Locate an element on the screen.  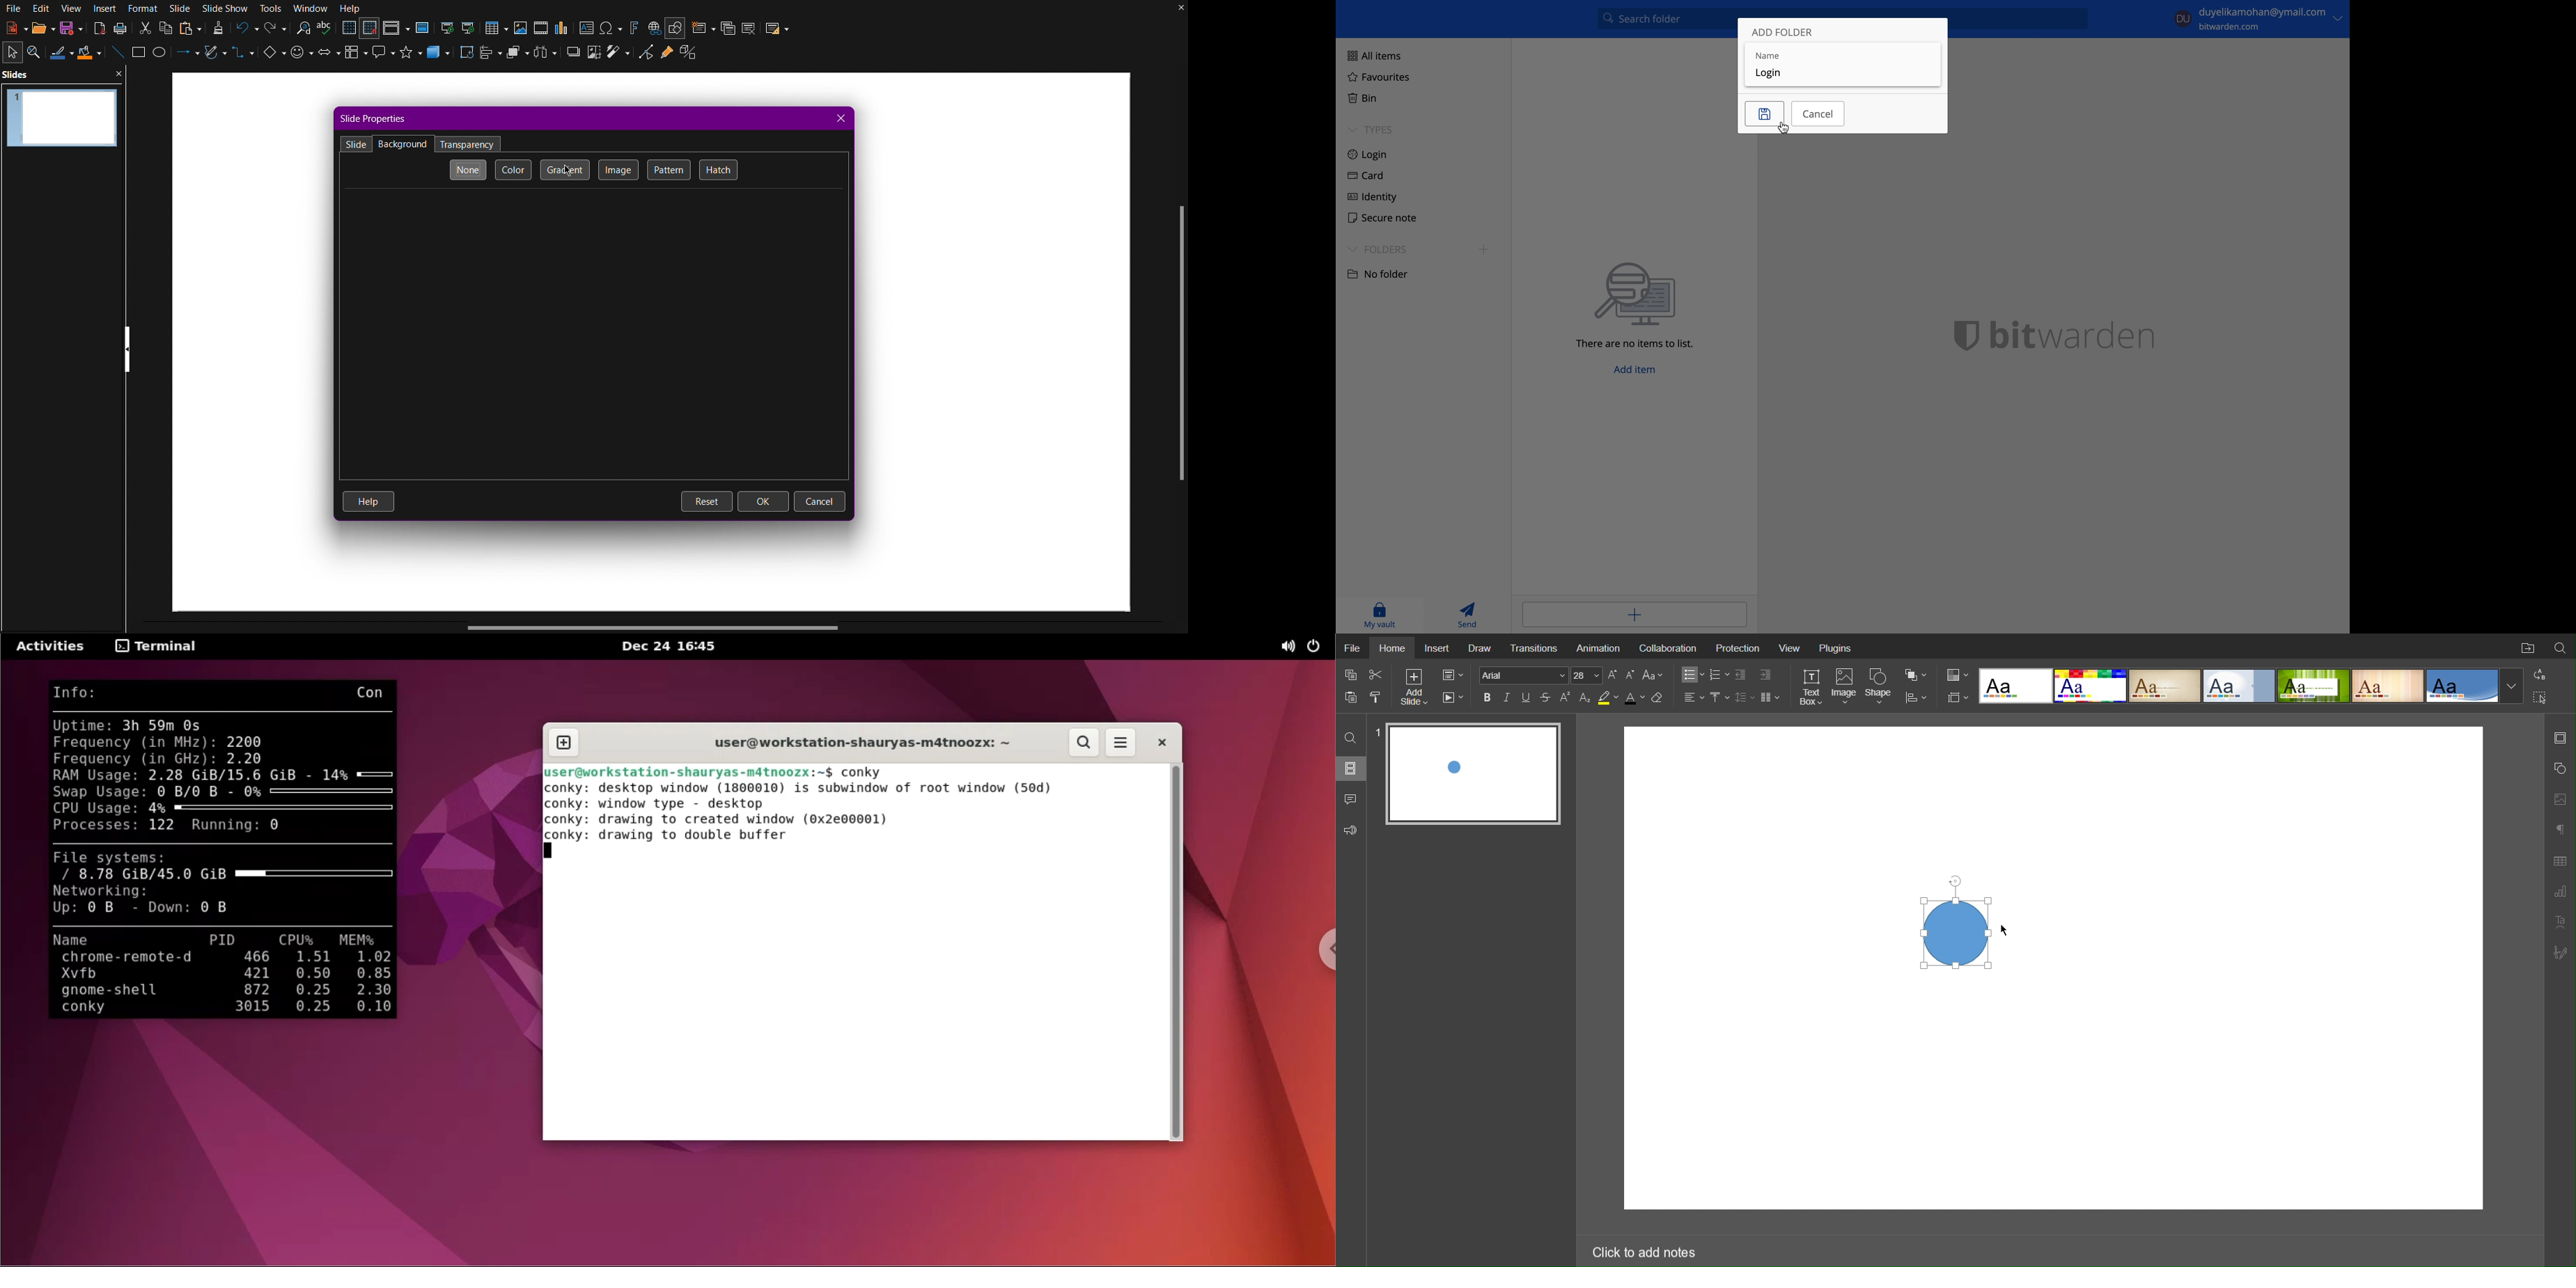
no items to list is located at coordinates (1640, 305).